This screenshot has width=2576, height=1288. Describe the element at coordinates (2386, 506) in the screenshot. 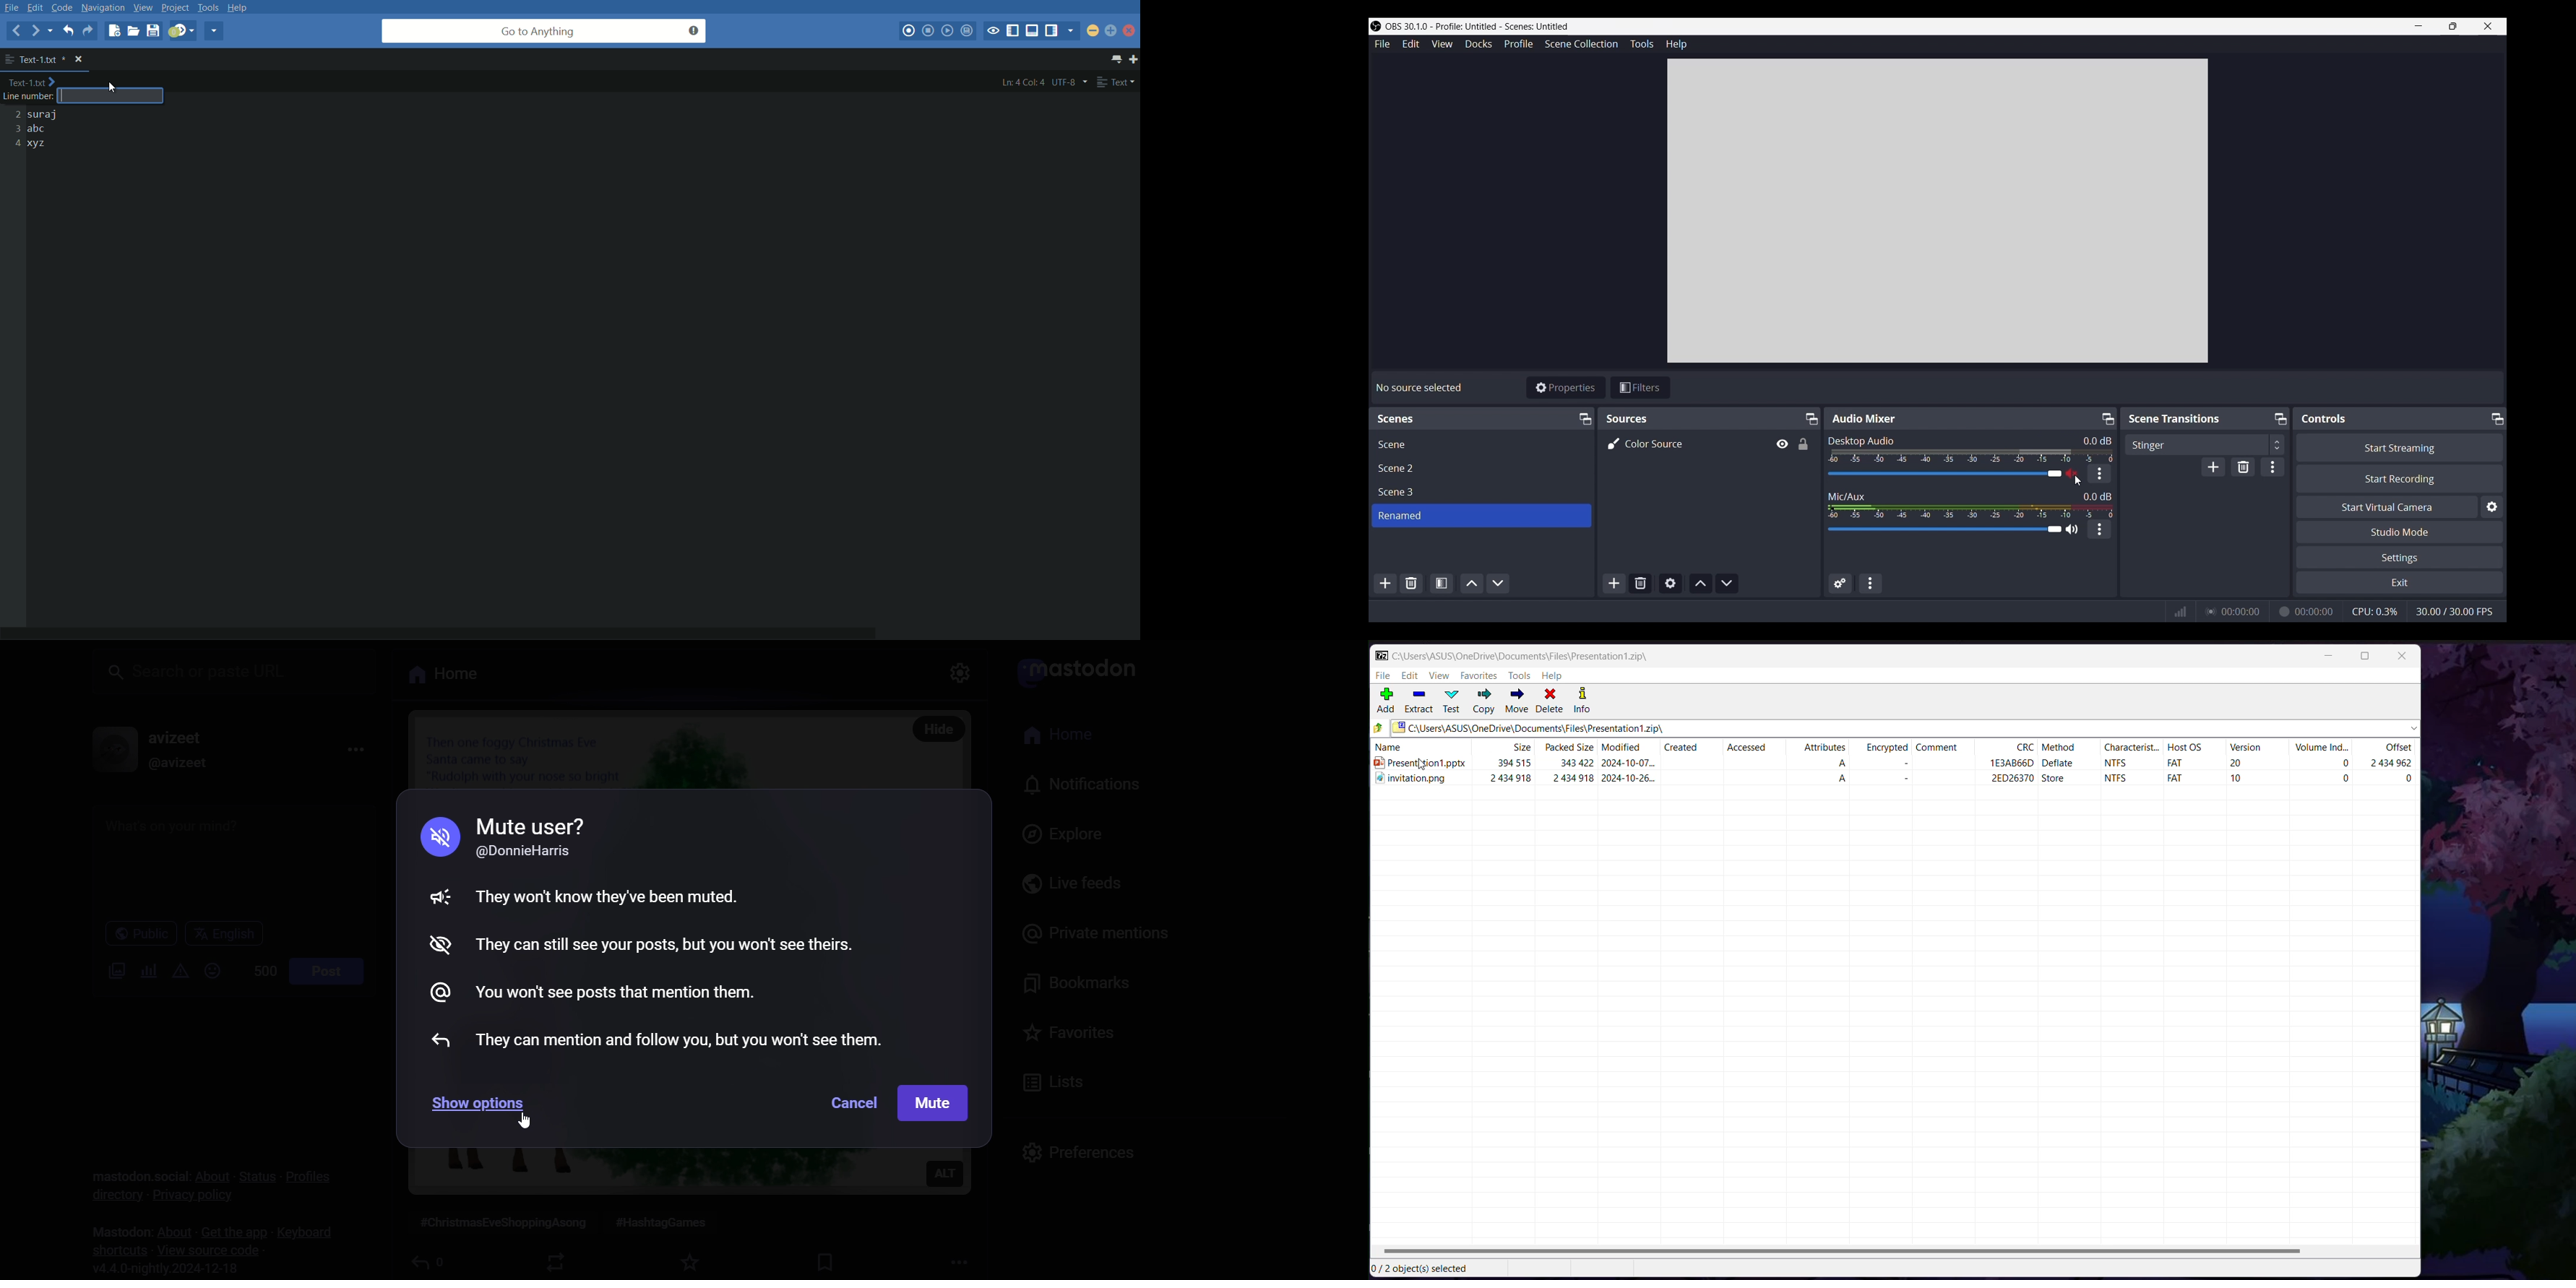

I see `Start virtual camera` at that location.